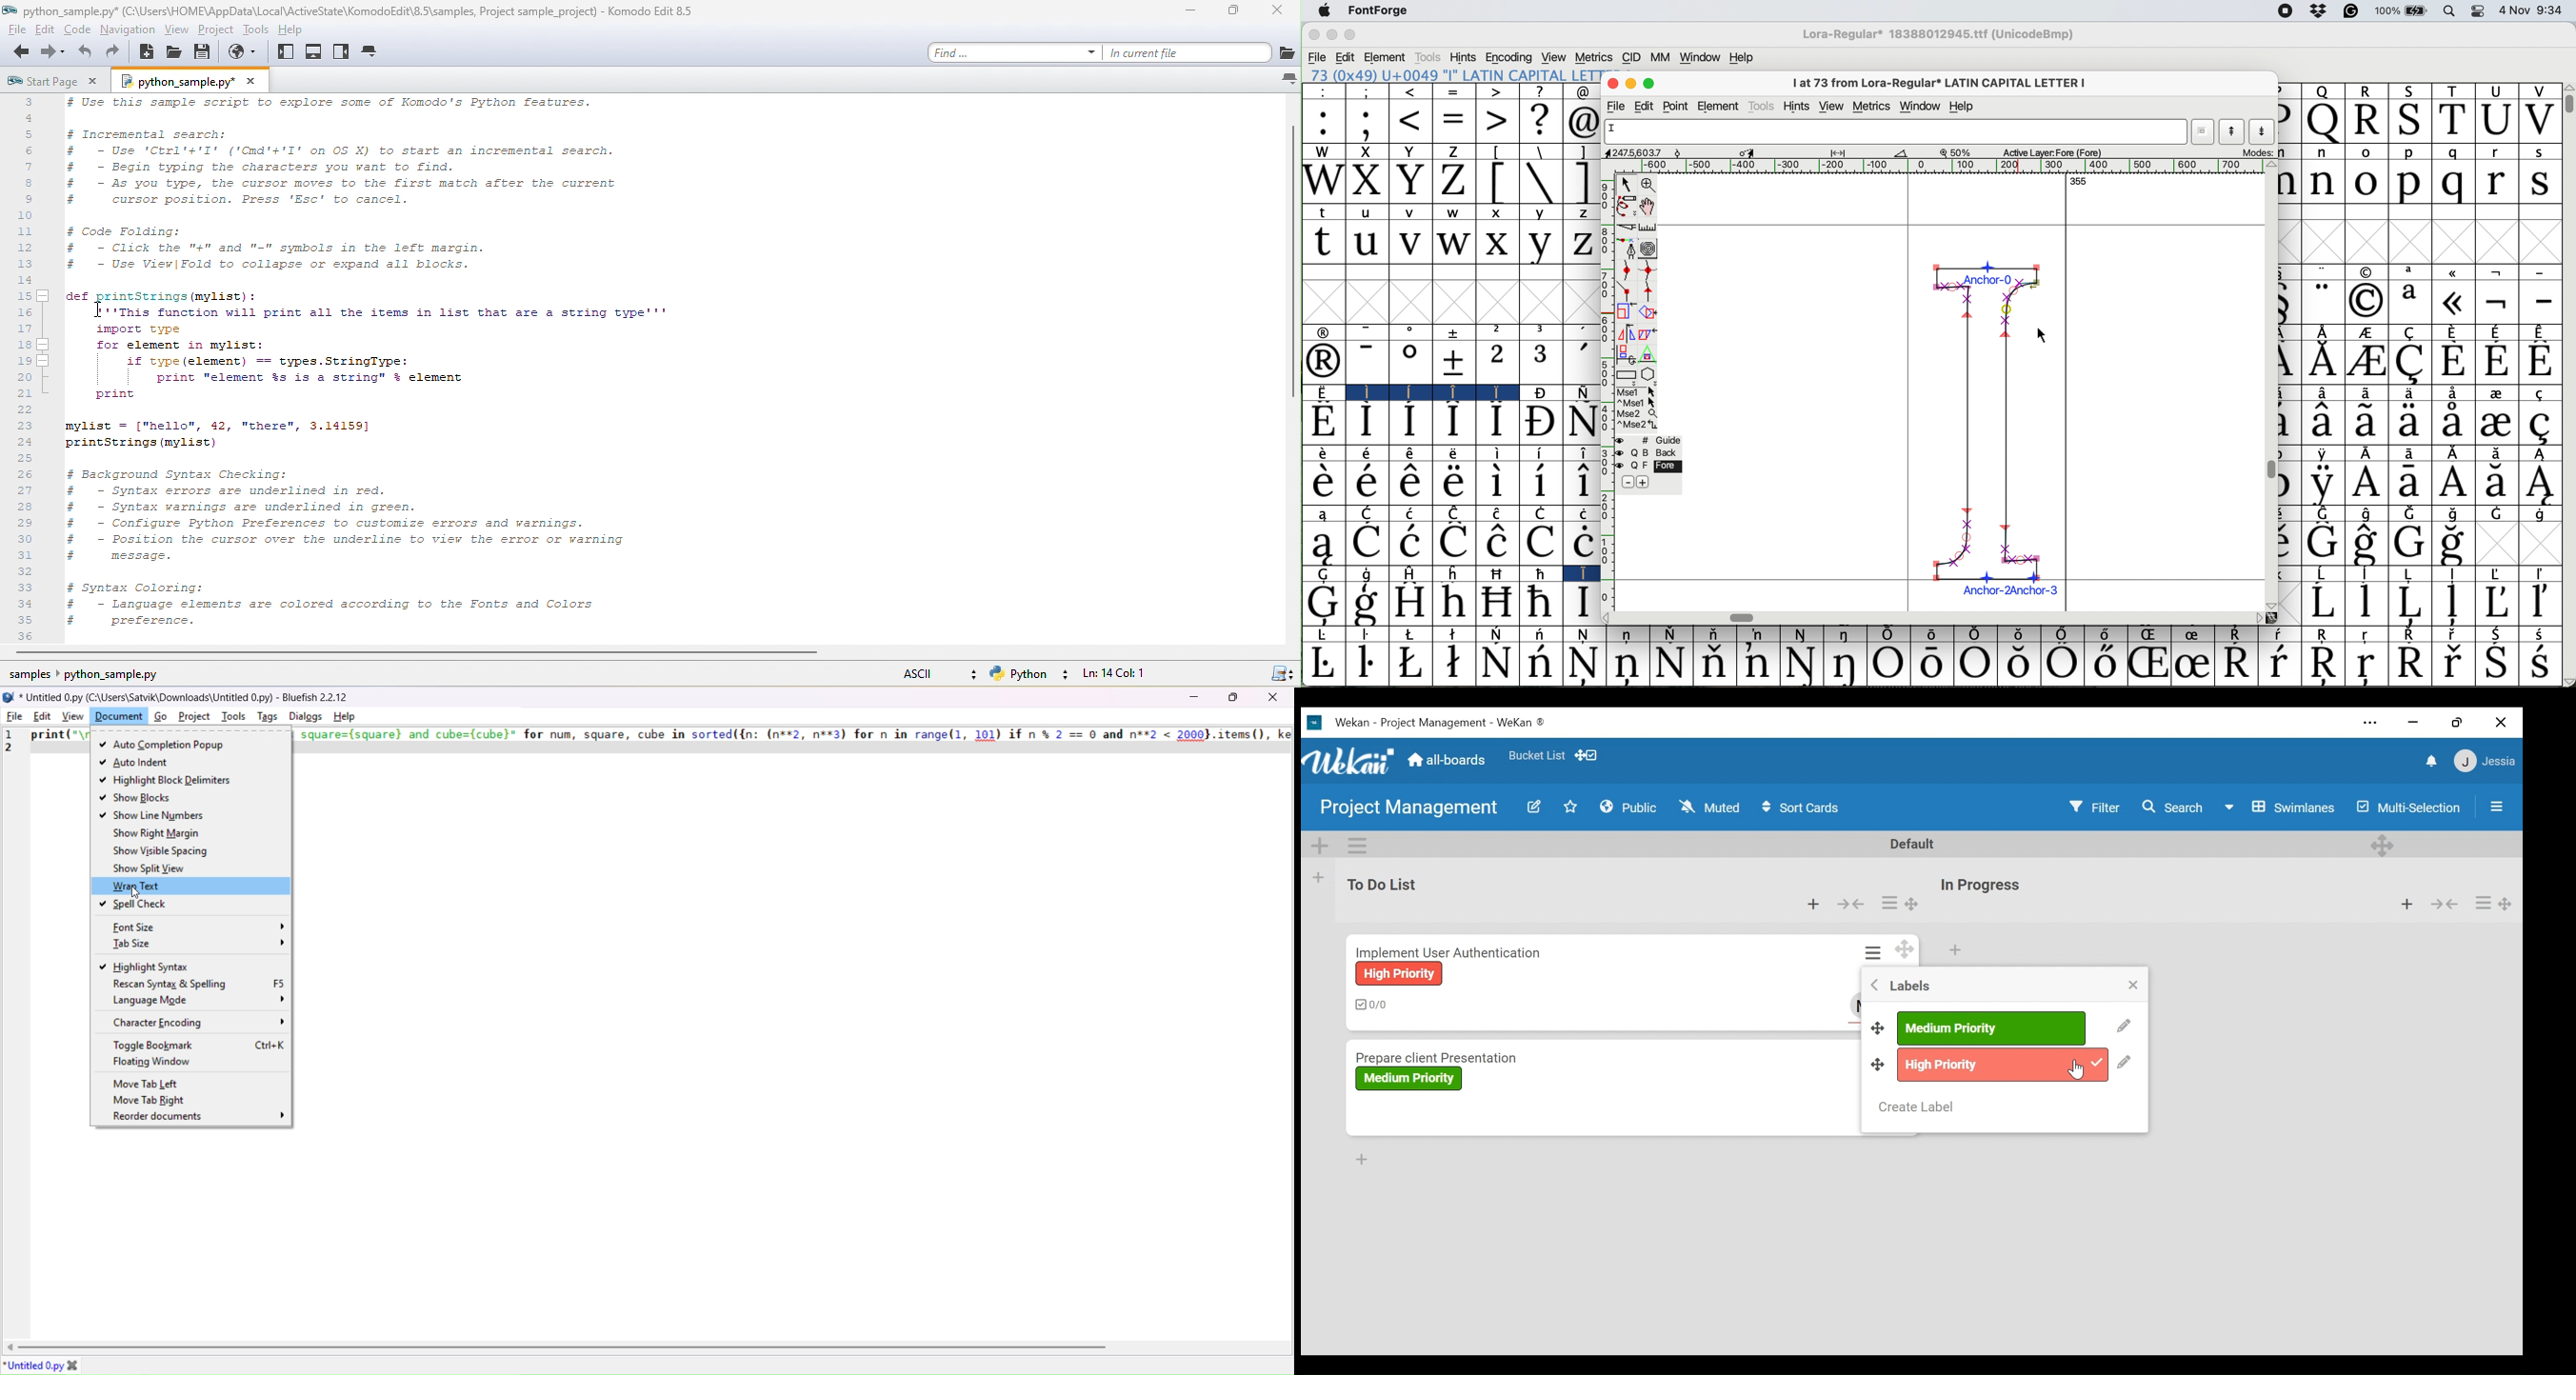  Describe the element at coordinates (1410, 422) in the screenshot. I see `Symbol` at that location.